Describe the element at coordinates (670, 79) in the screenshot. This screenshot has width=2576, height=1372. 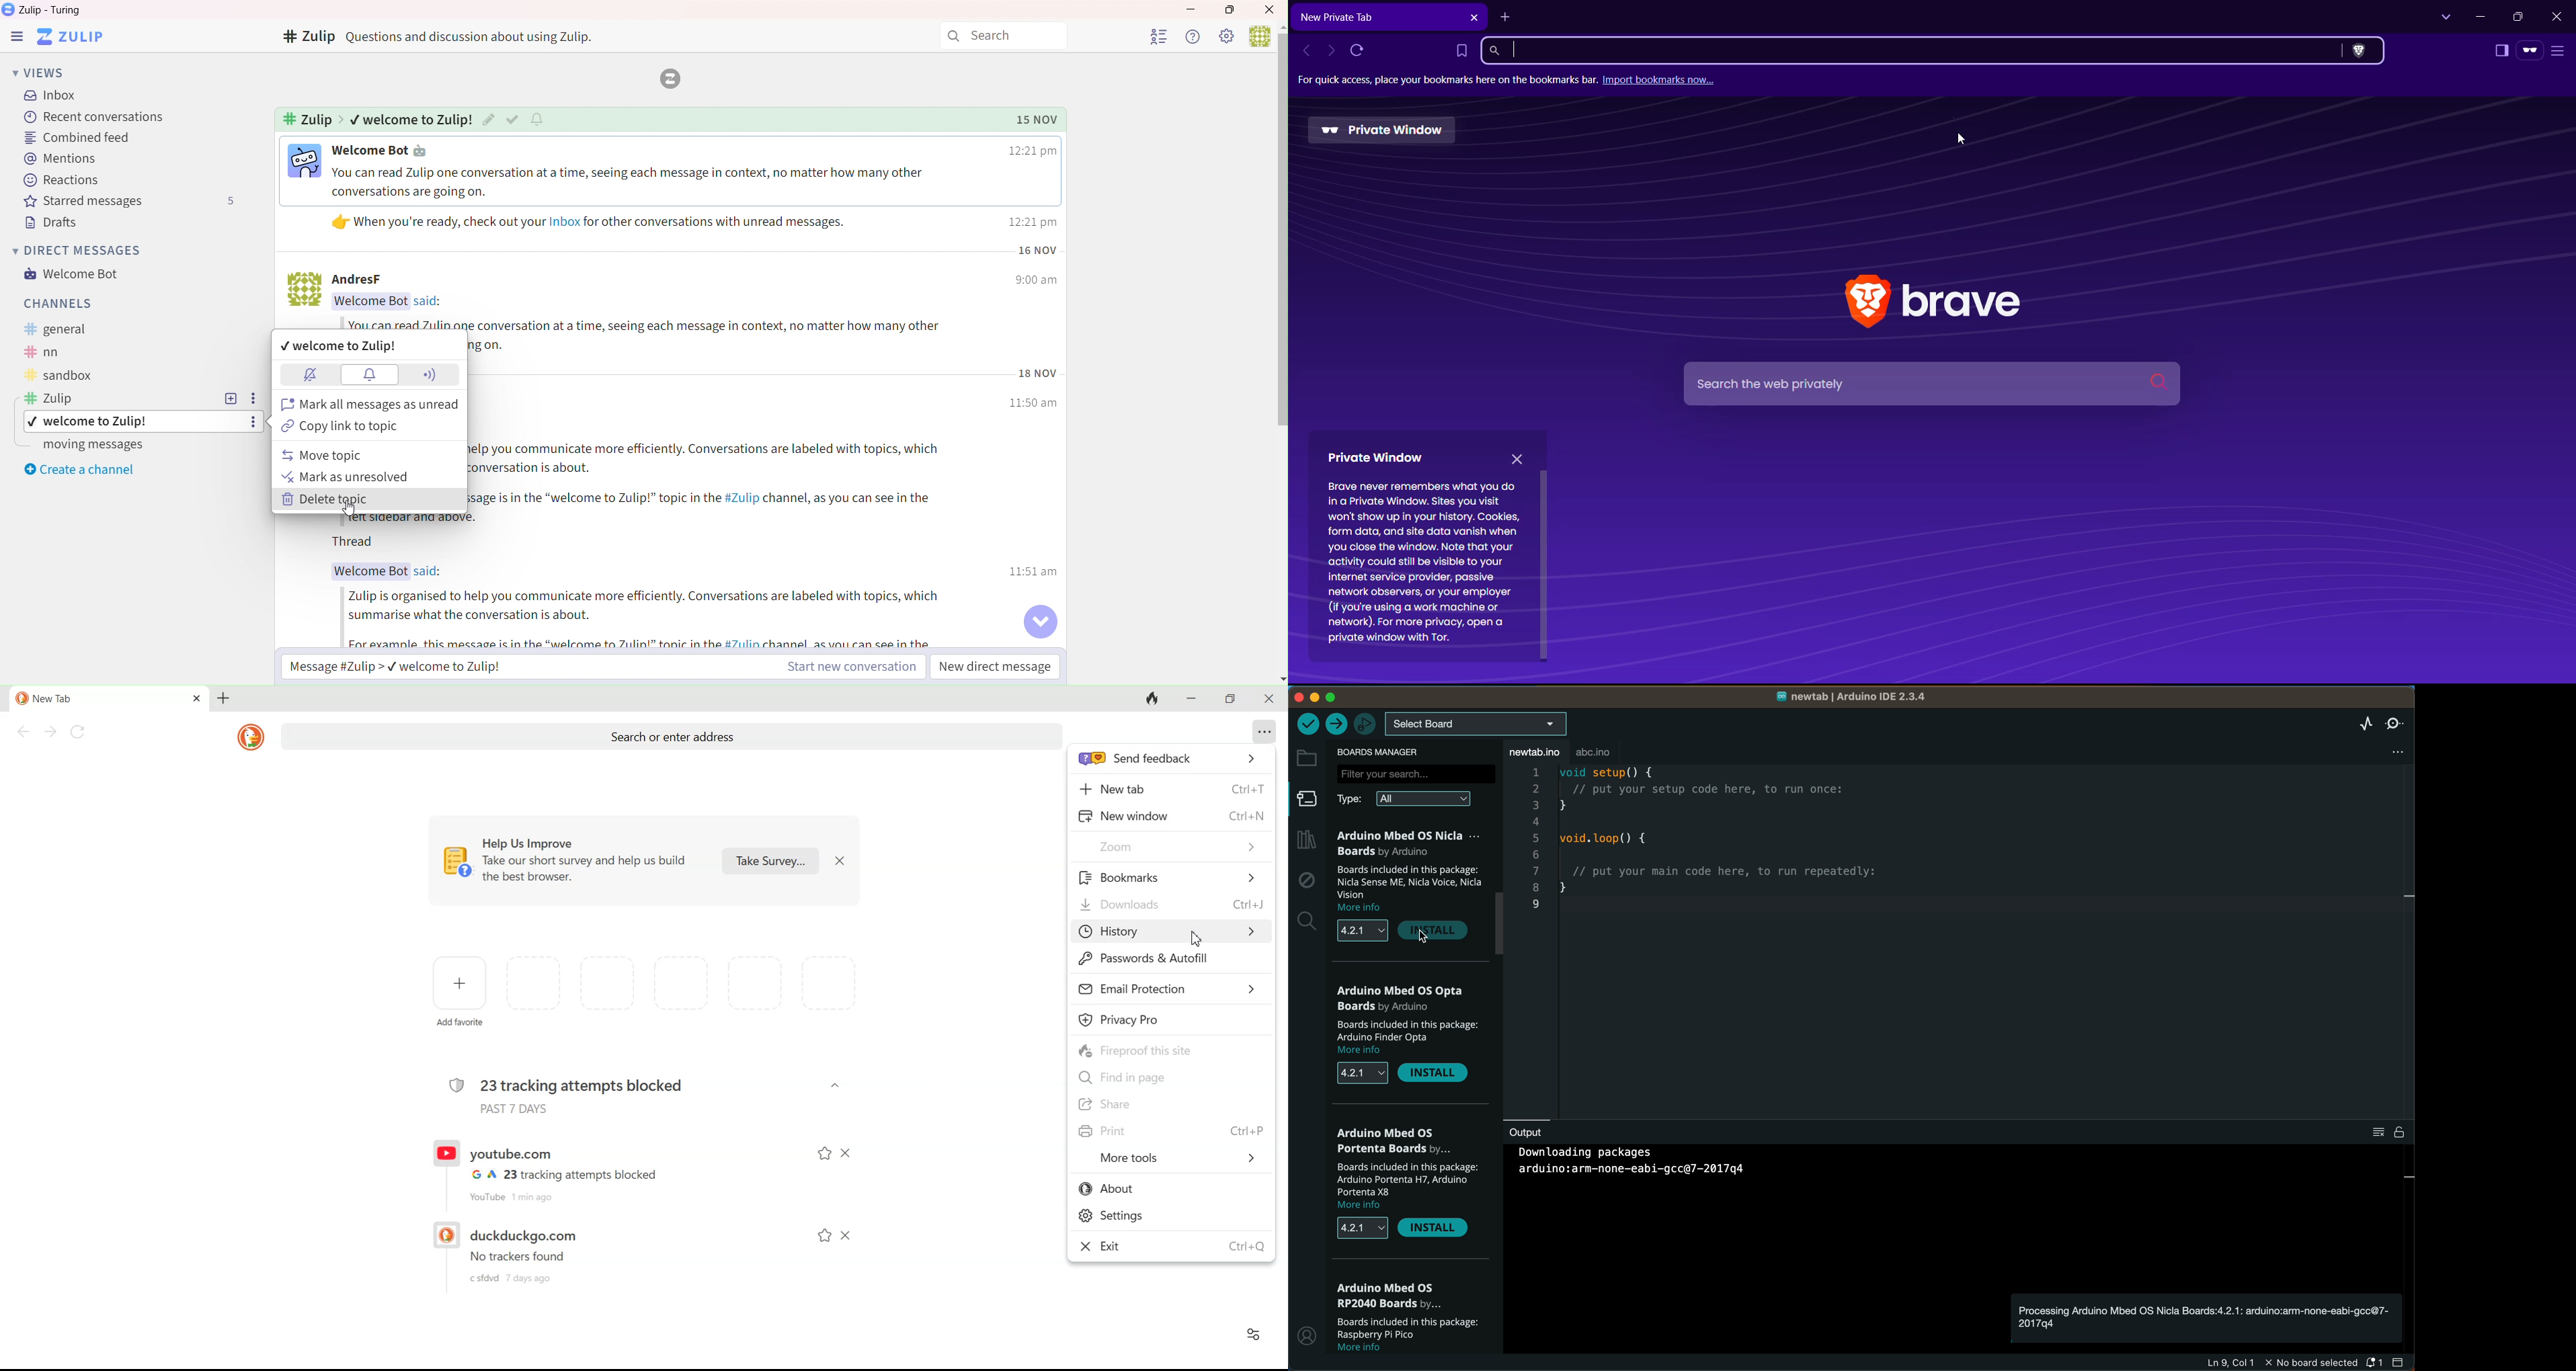
I see `zulip logo` at that location.